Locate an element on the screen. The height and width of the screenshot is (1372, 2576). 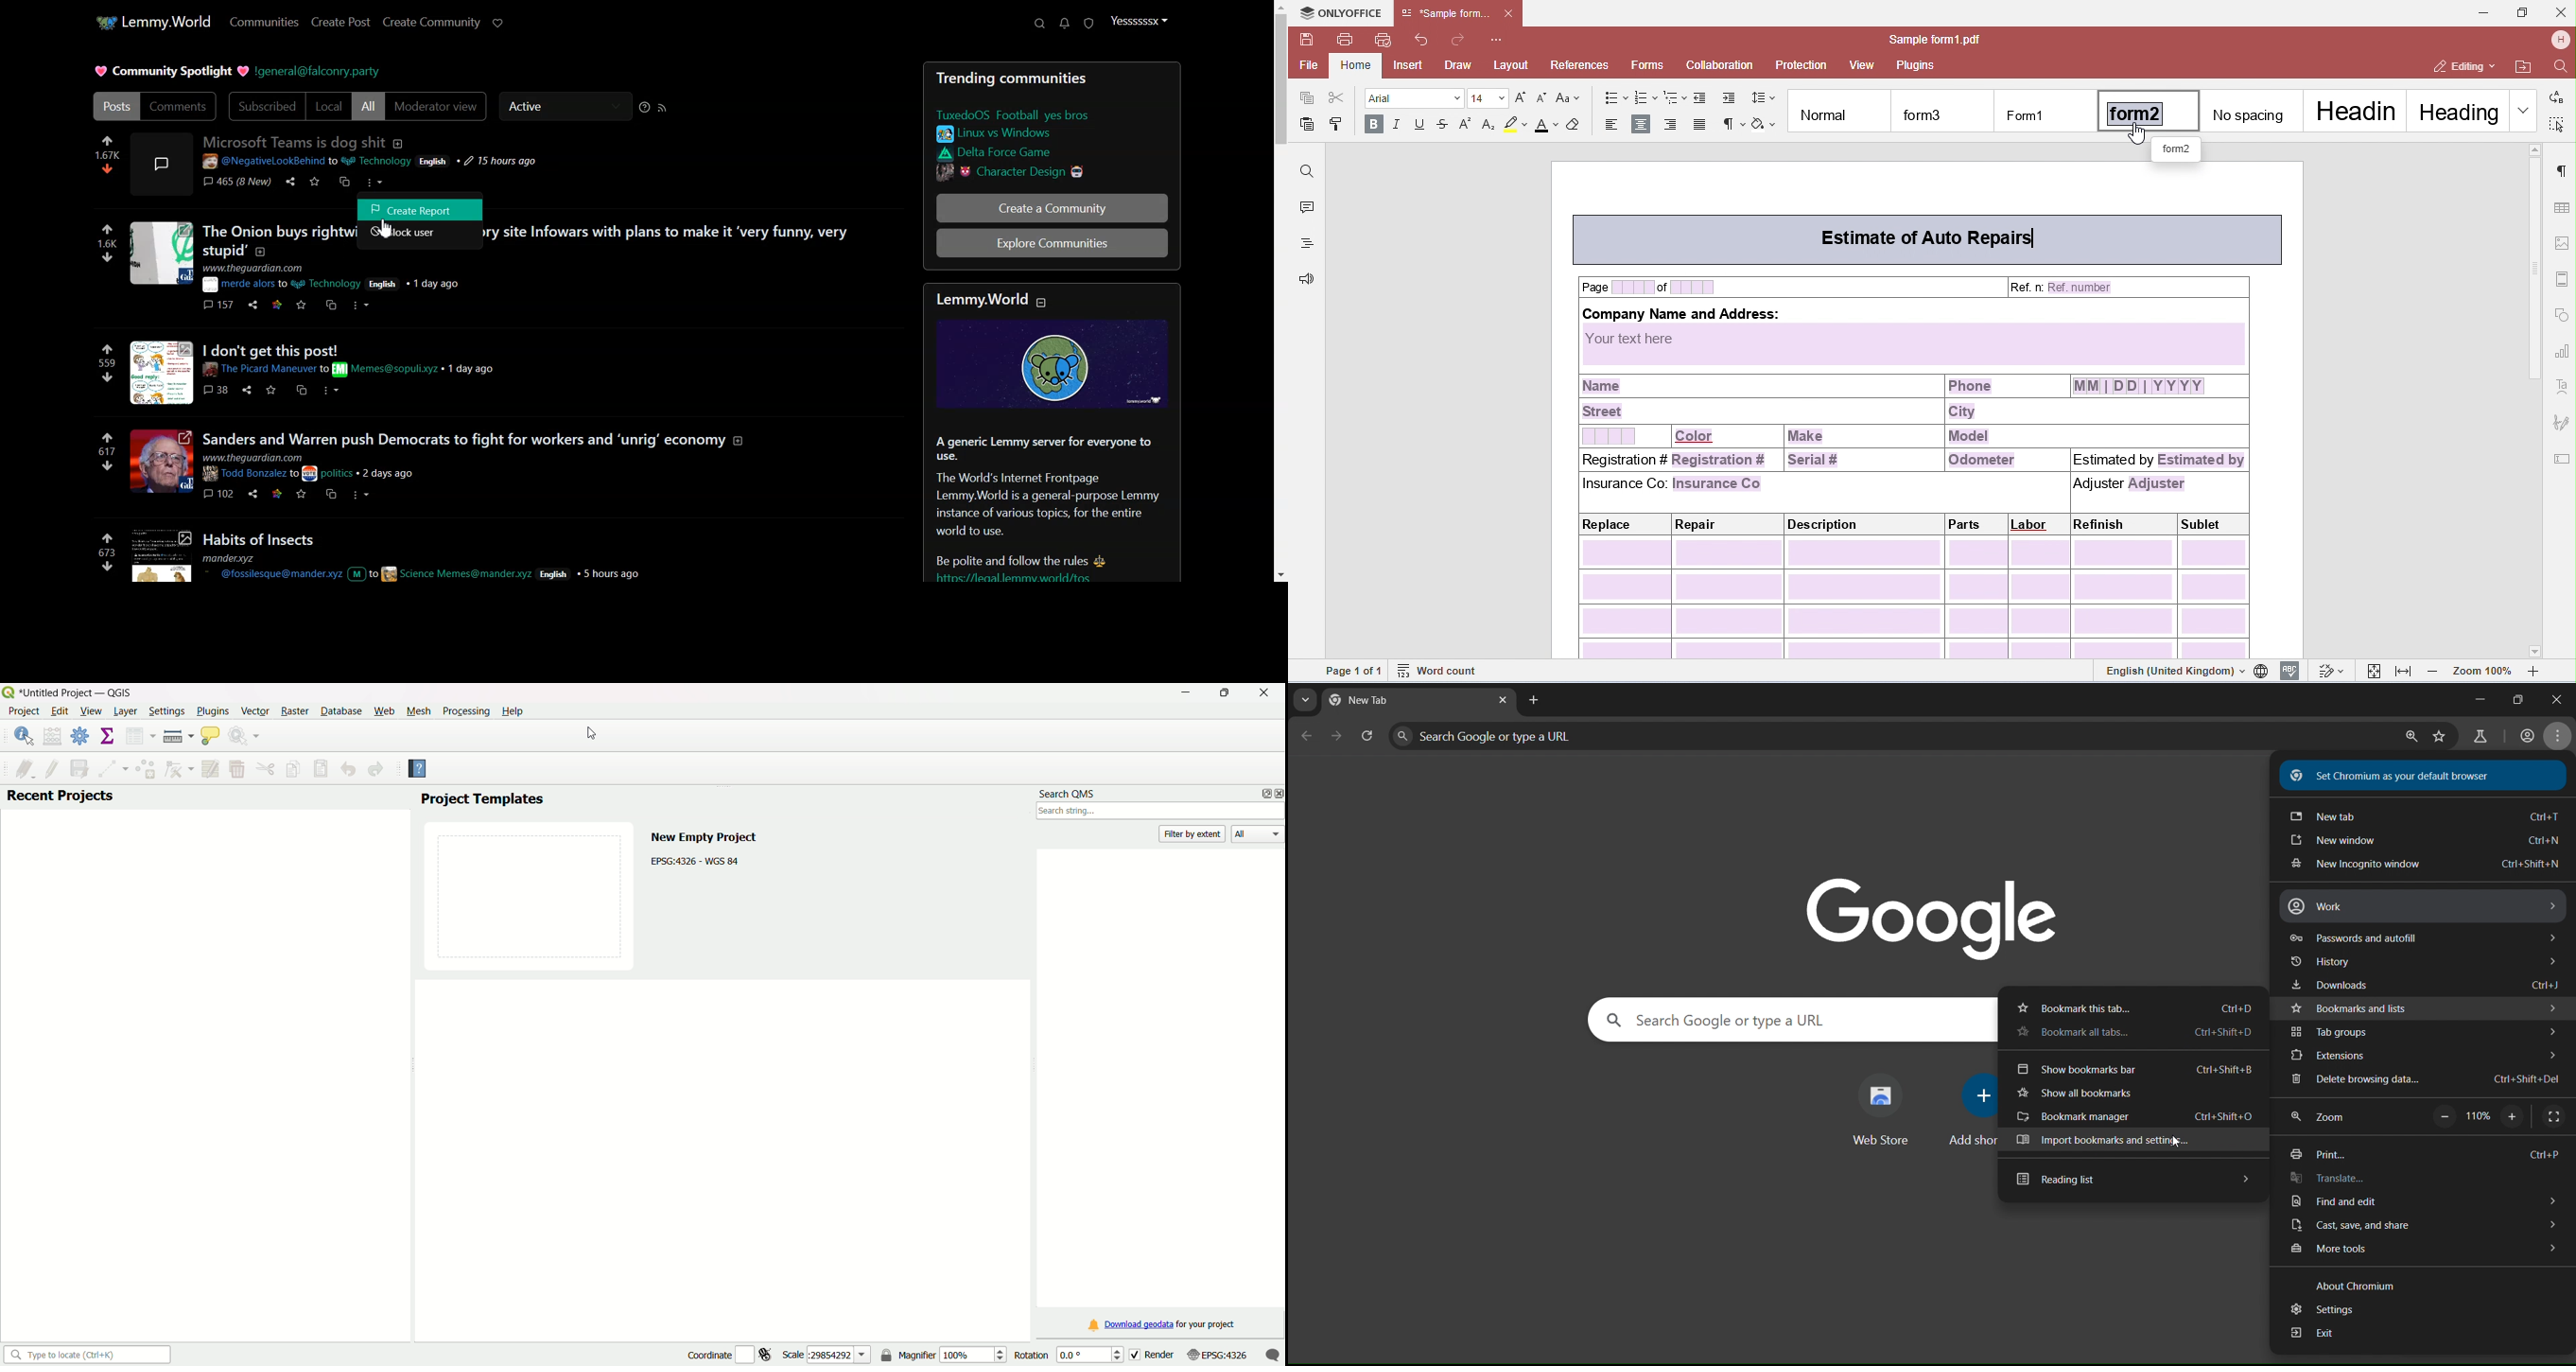
paste feature is located at coordinates (321, 769).